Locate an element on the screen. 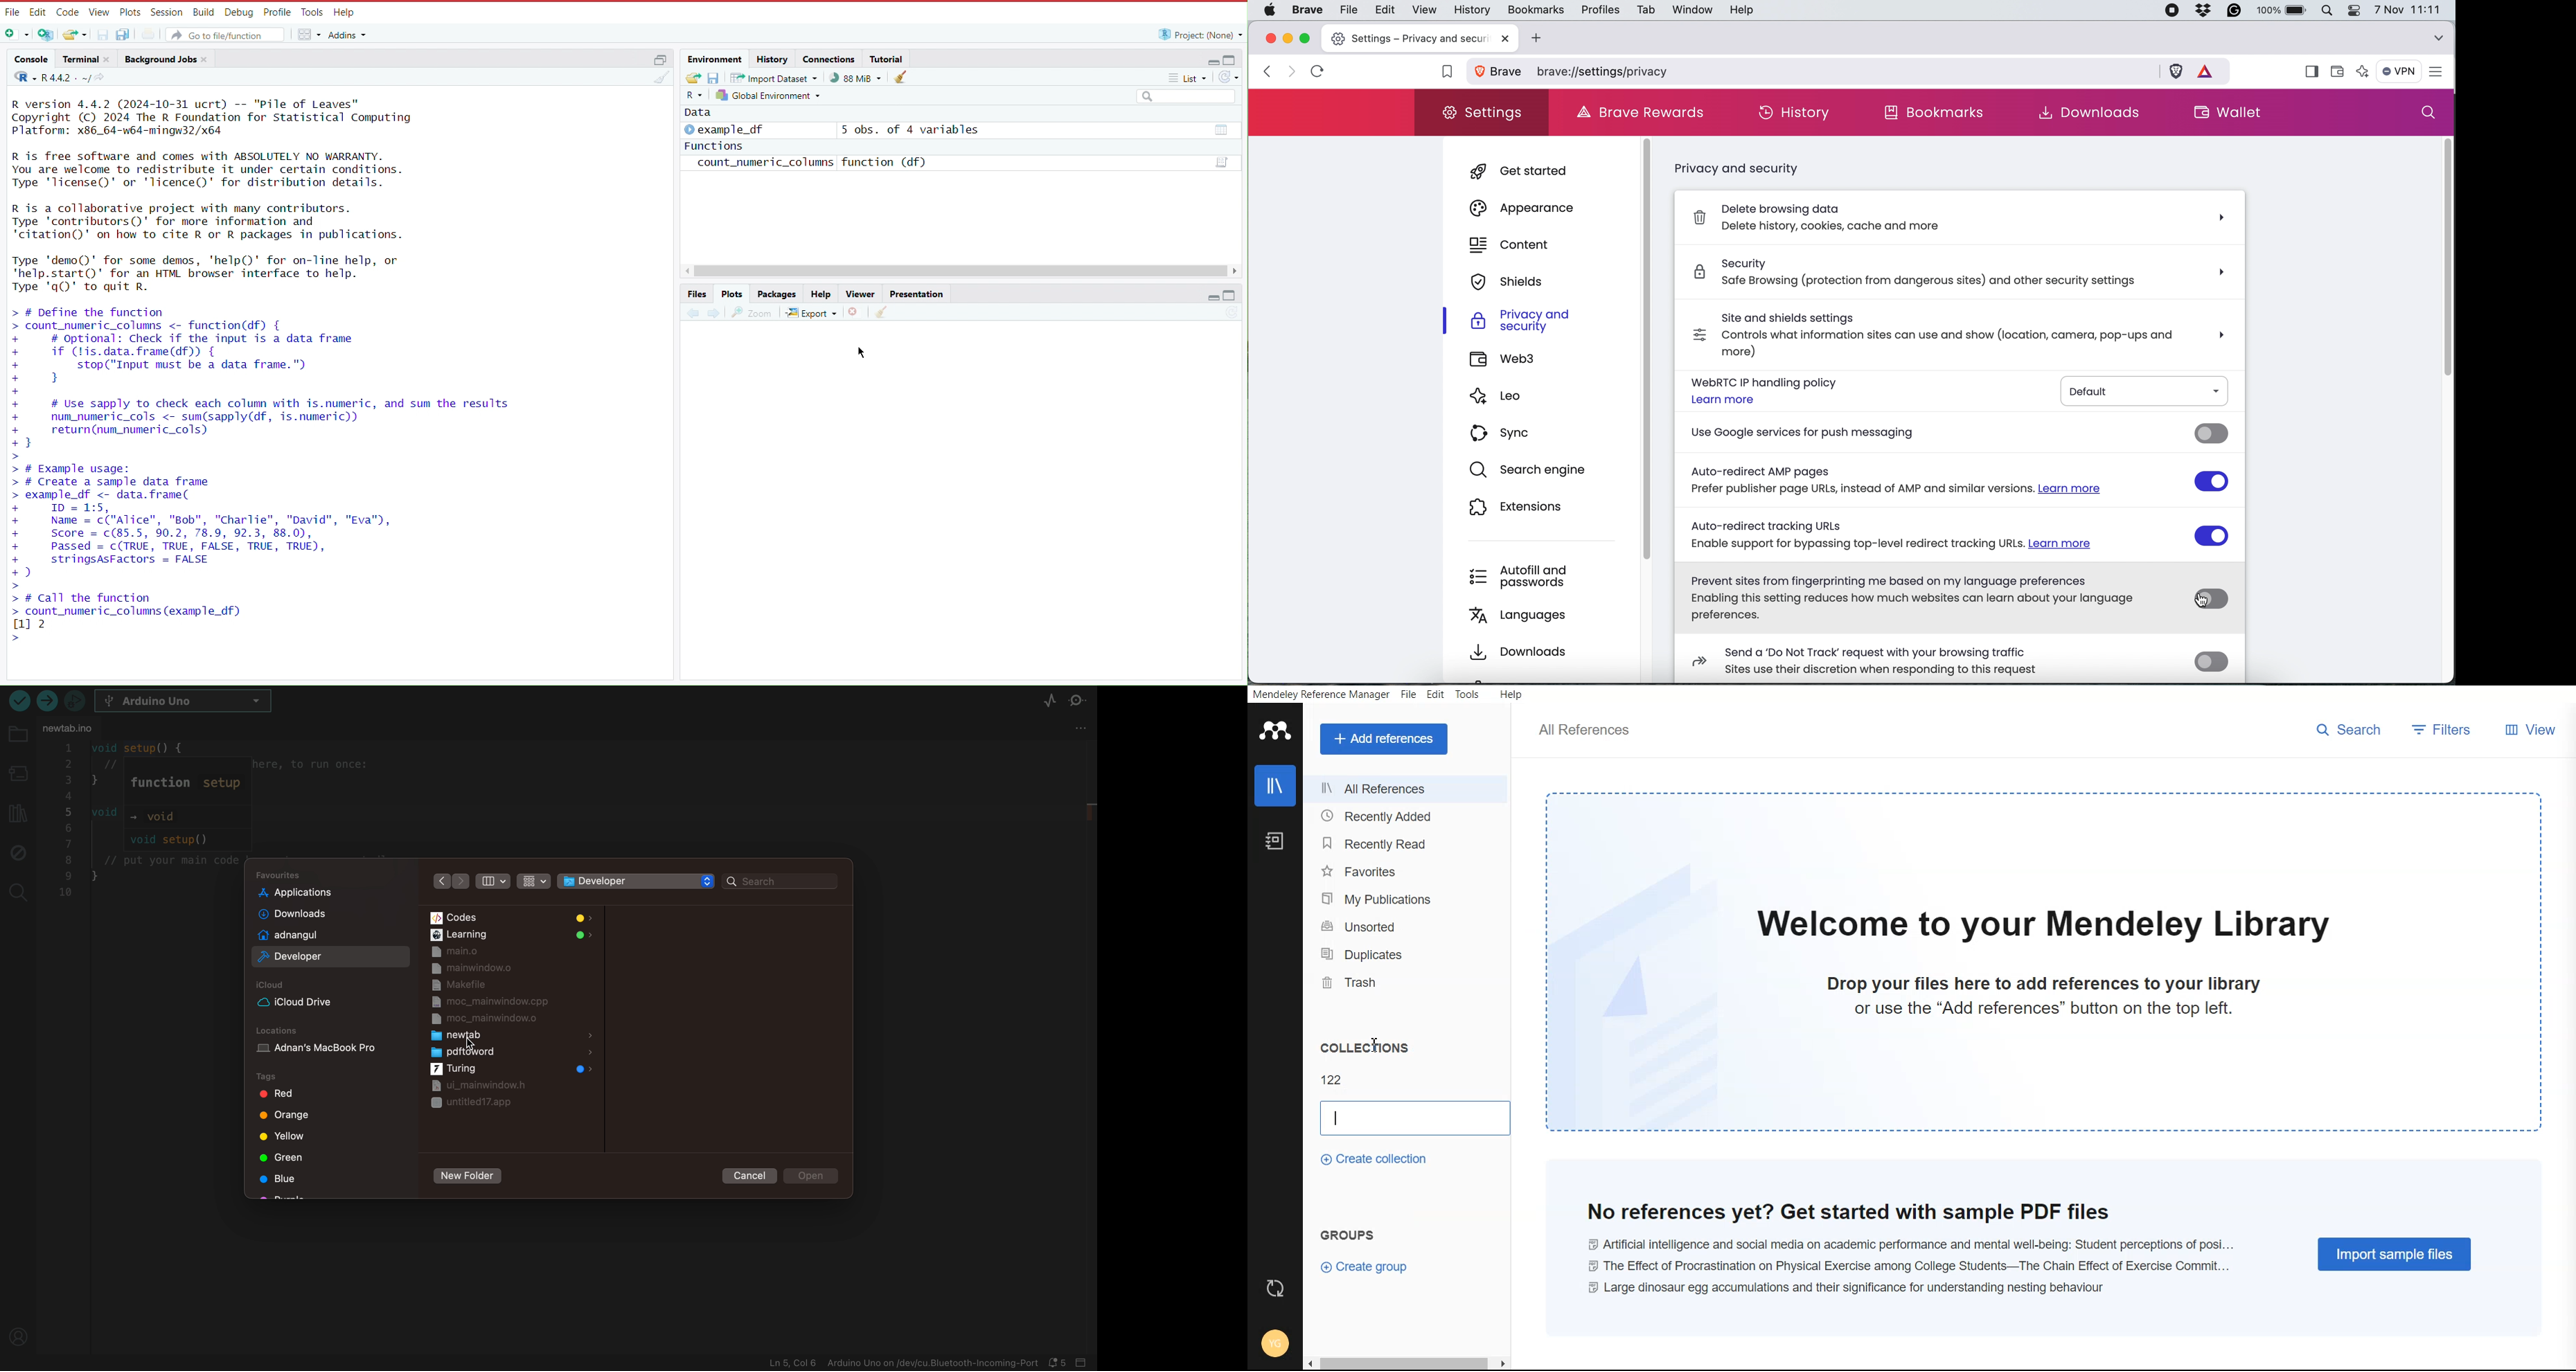 Image resolution: width=2576 pixels, height=1372 pixels. scroll left is located at coordinates (1308, 1364).